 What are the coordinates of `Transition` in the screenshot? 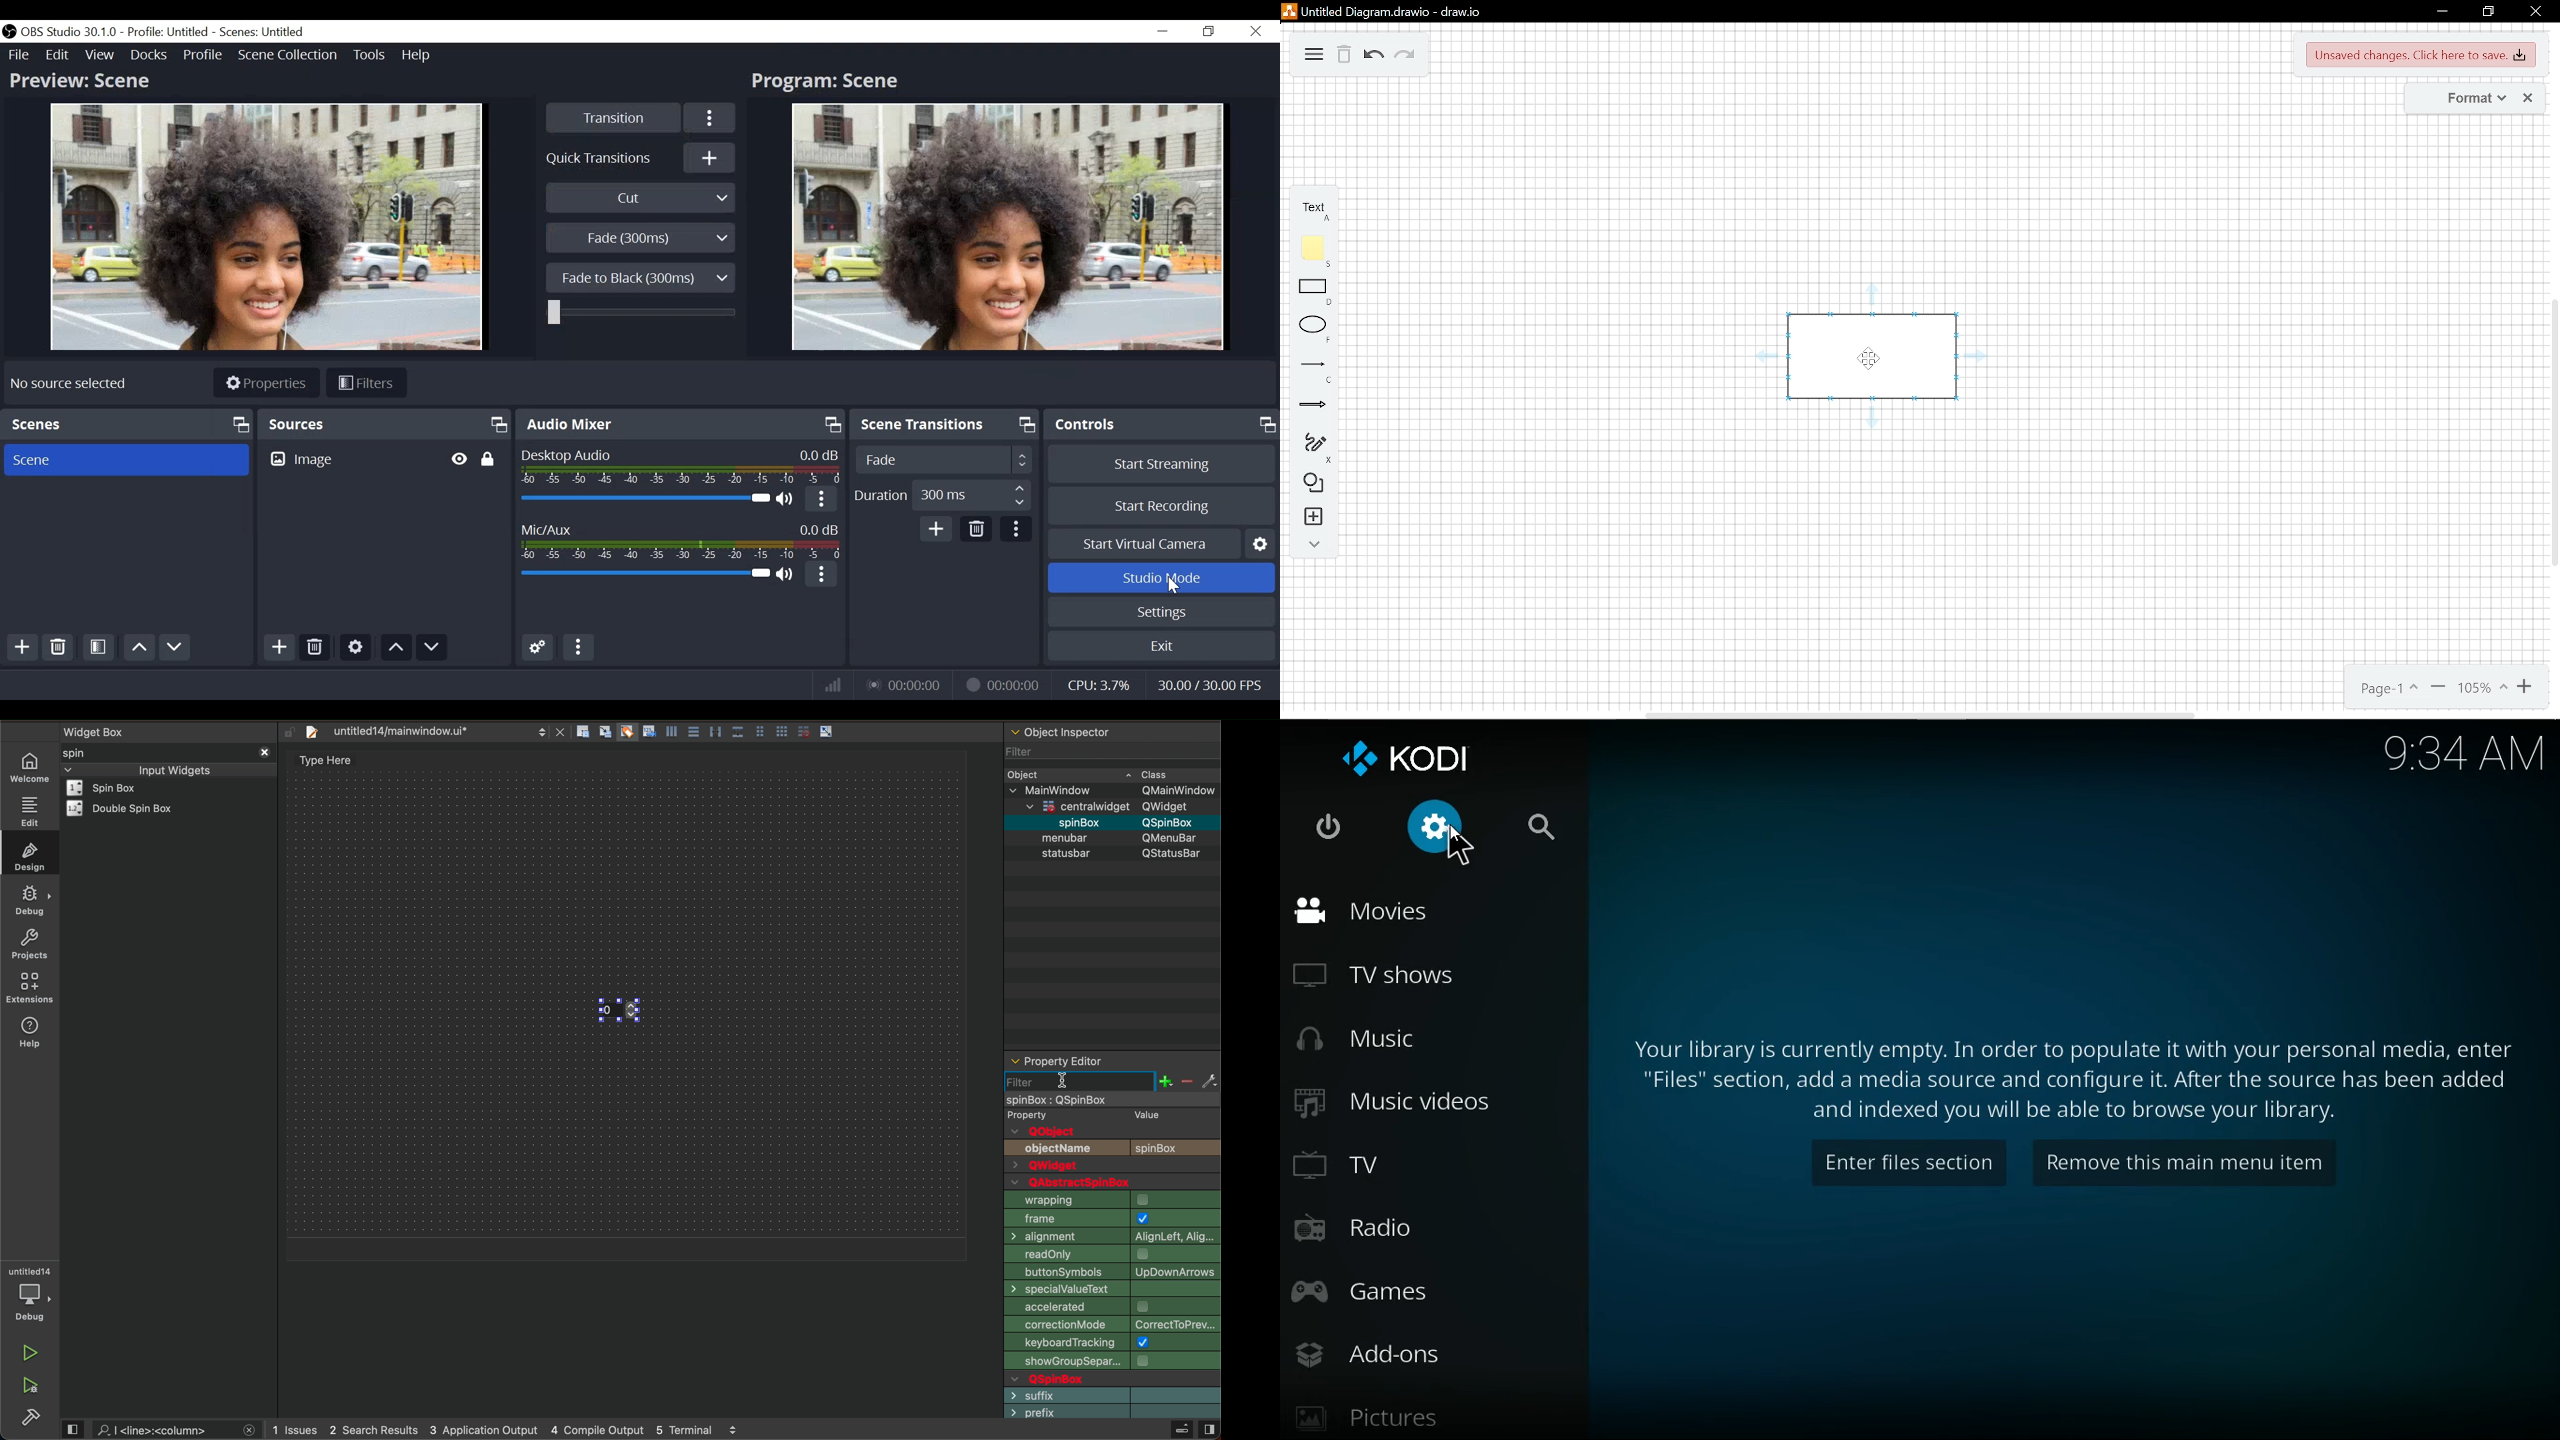 It's located at (610, 118).